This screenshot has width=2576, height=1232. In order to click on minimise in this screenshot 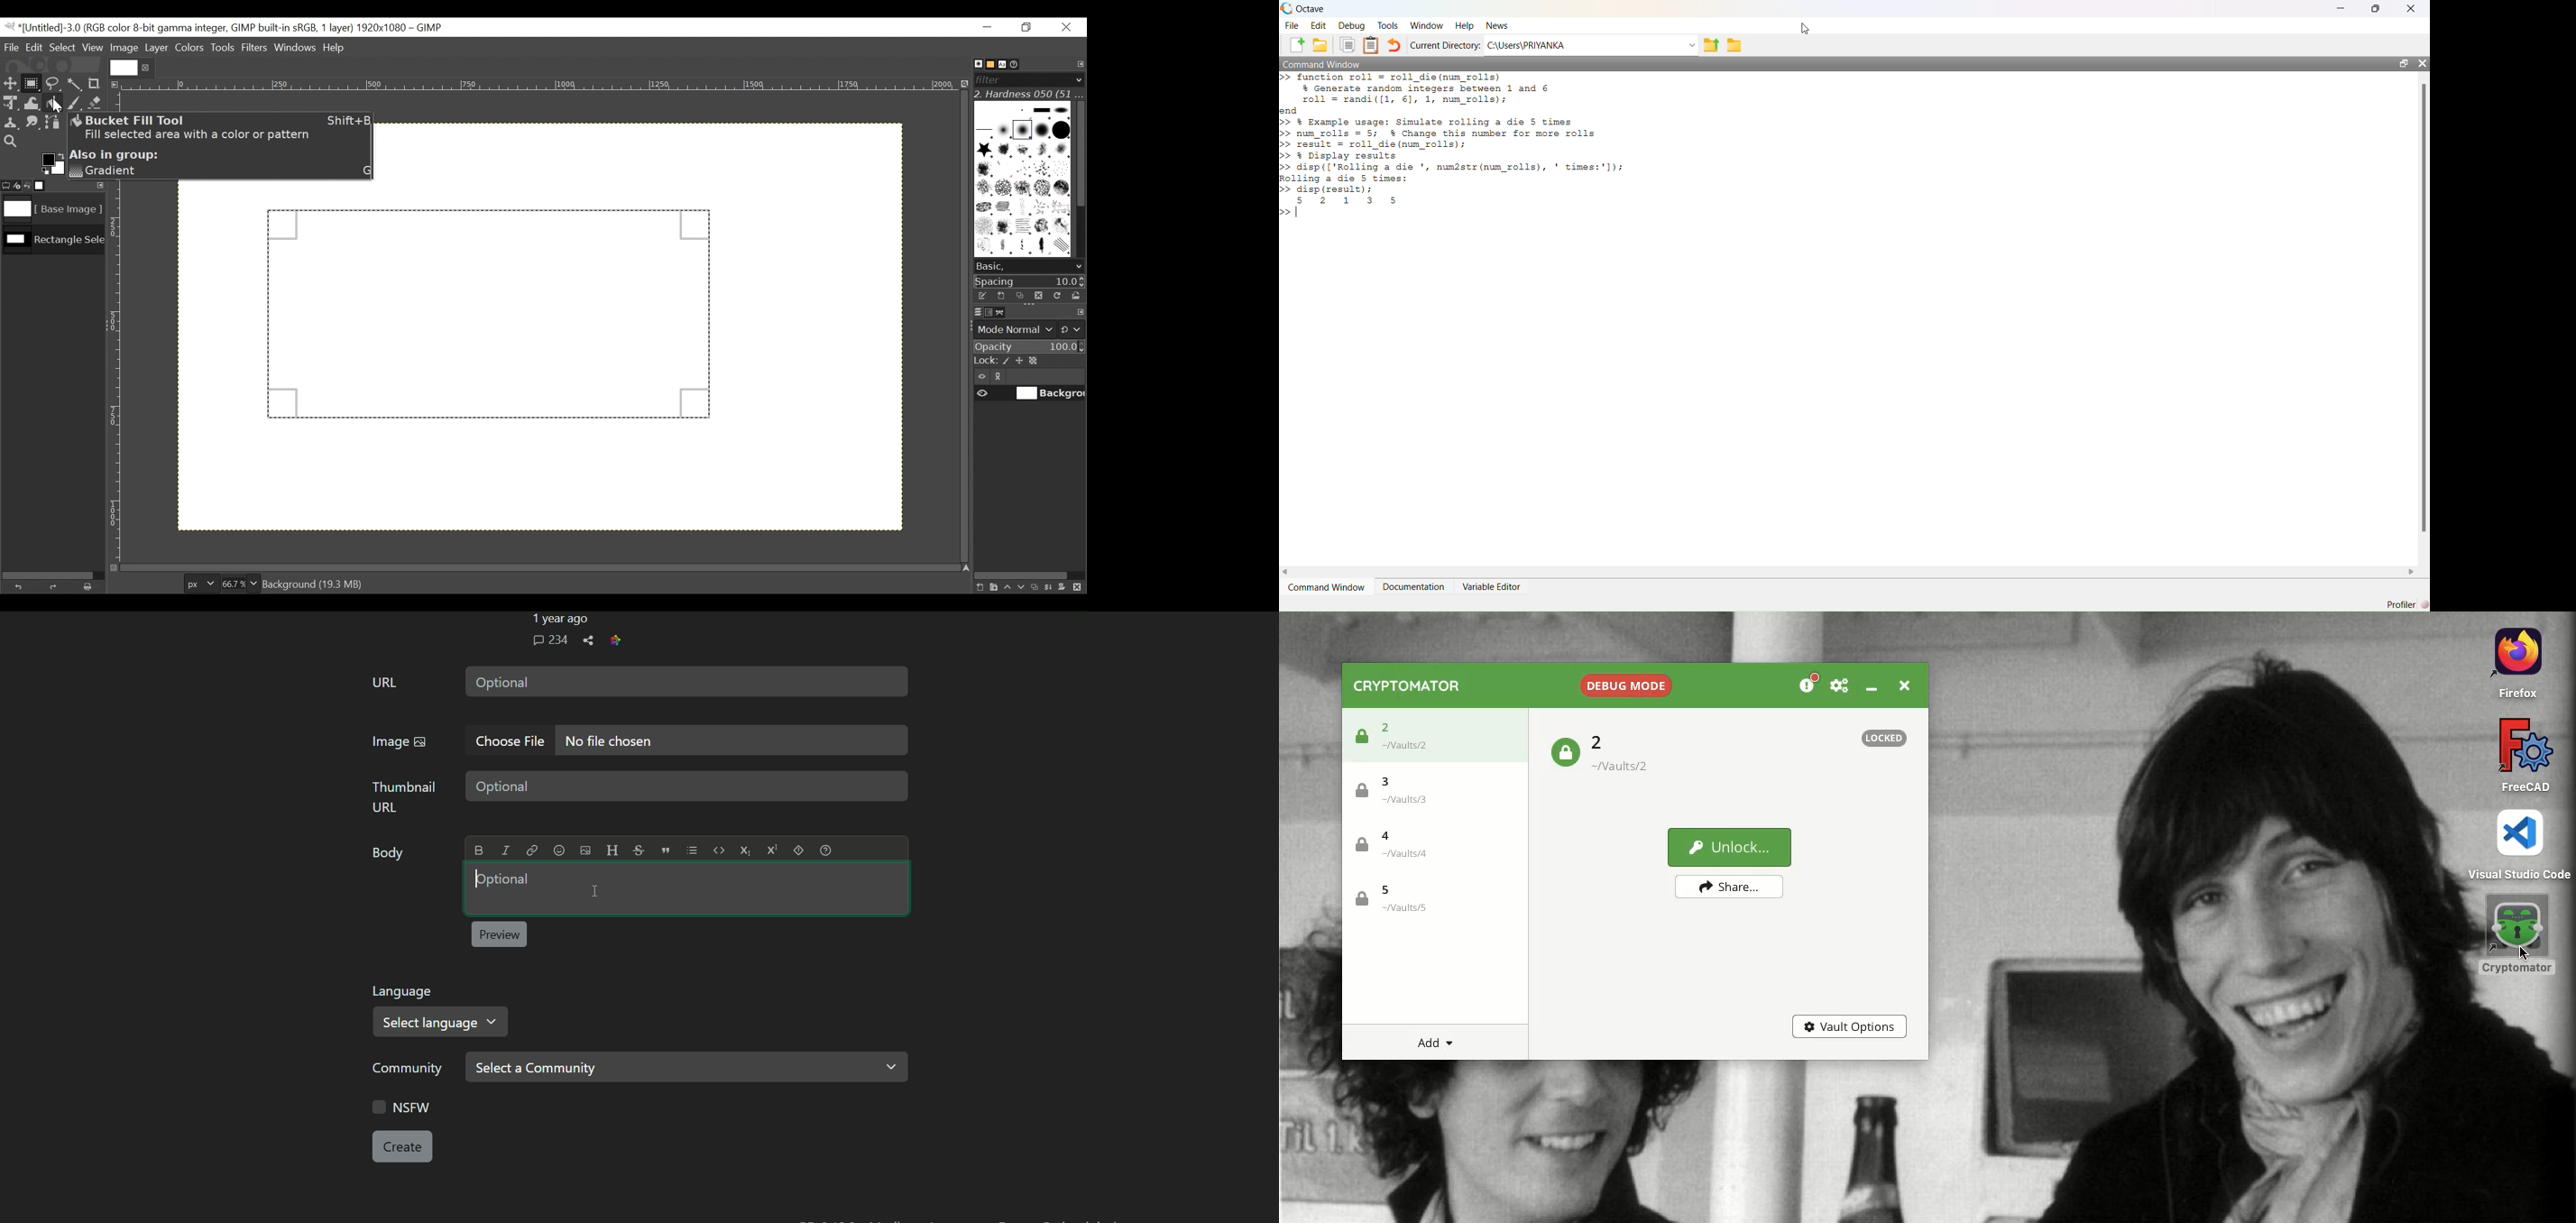, I will do `click(2342, 8)`.